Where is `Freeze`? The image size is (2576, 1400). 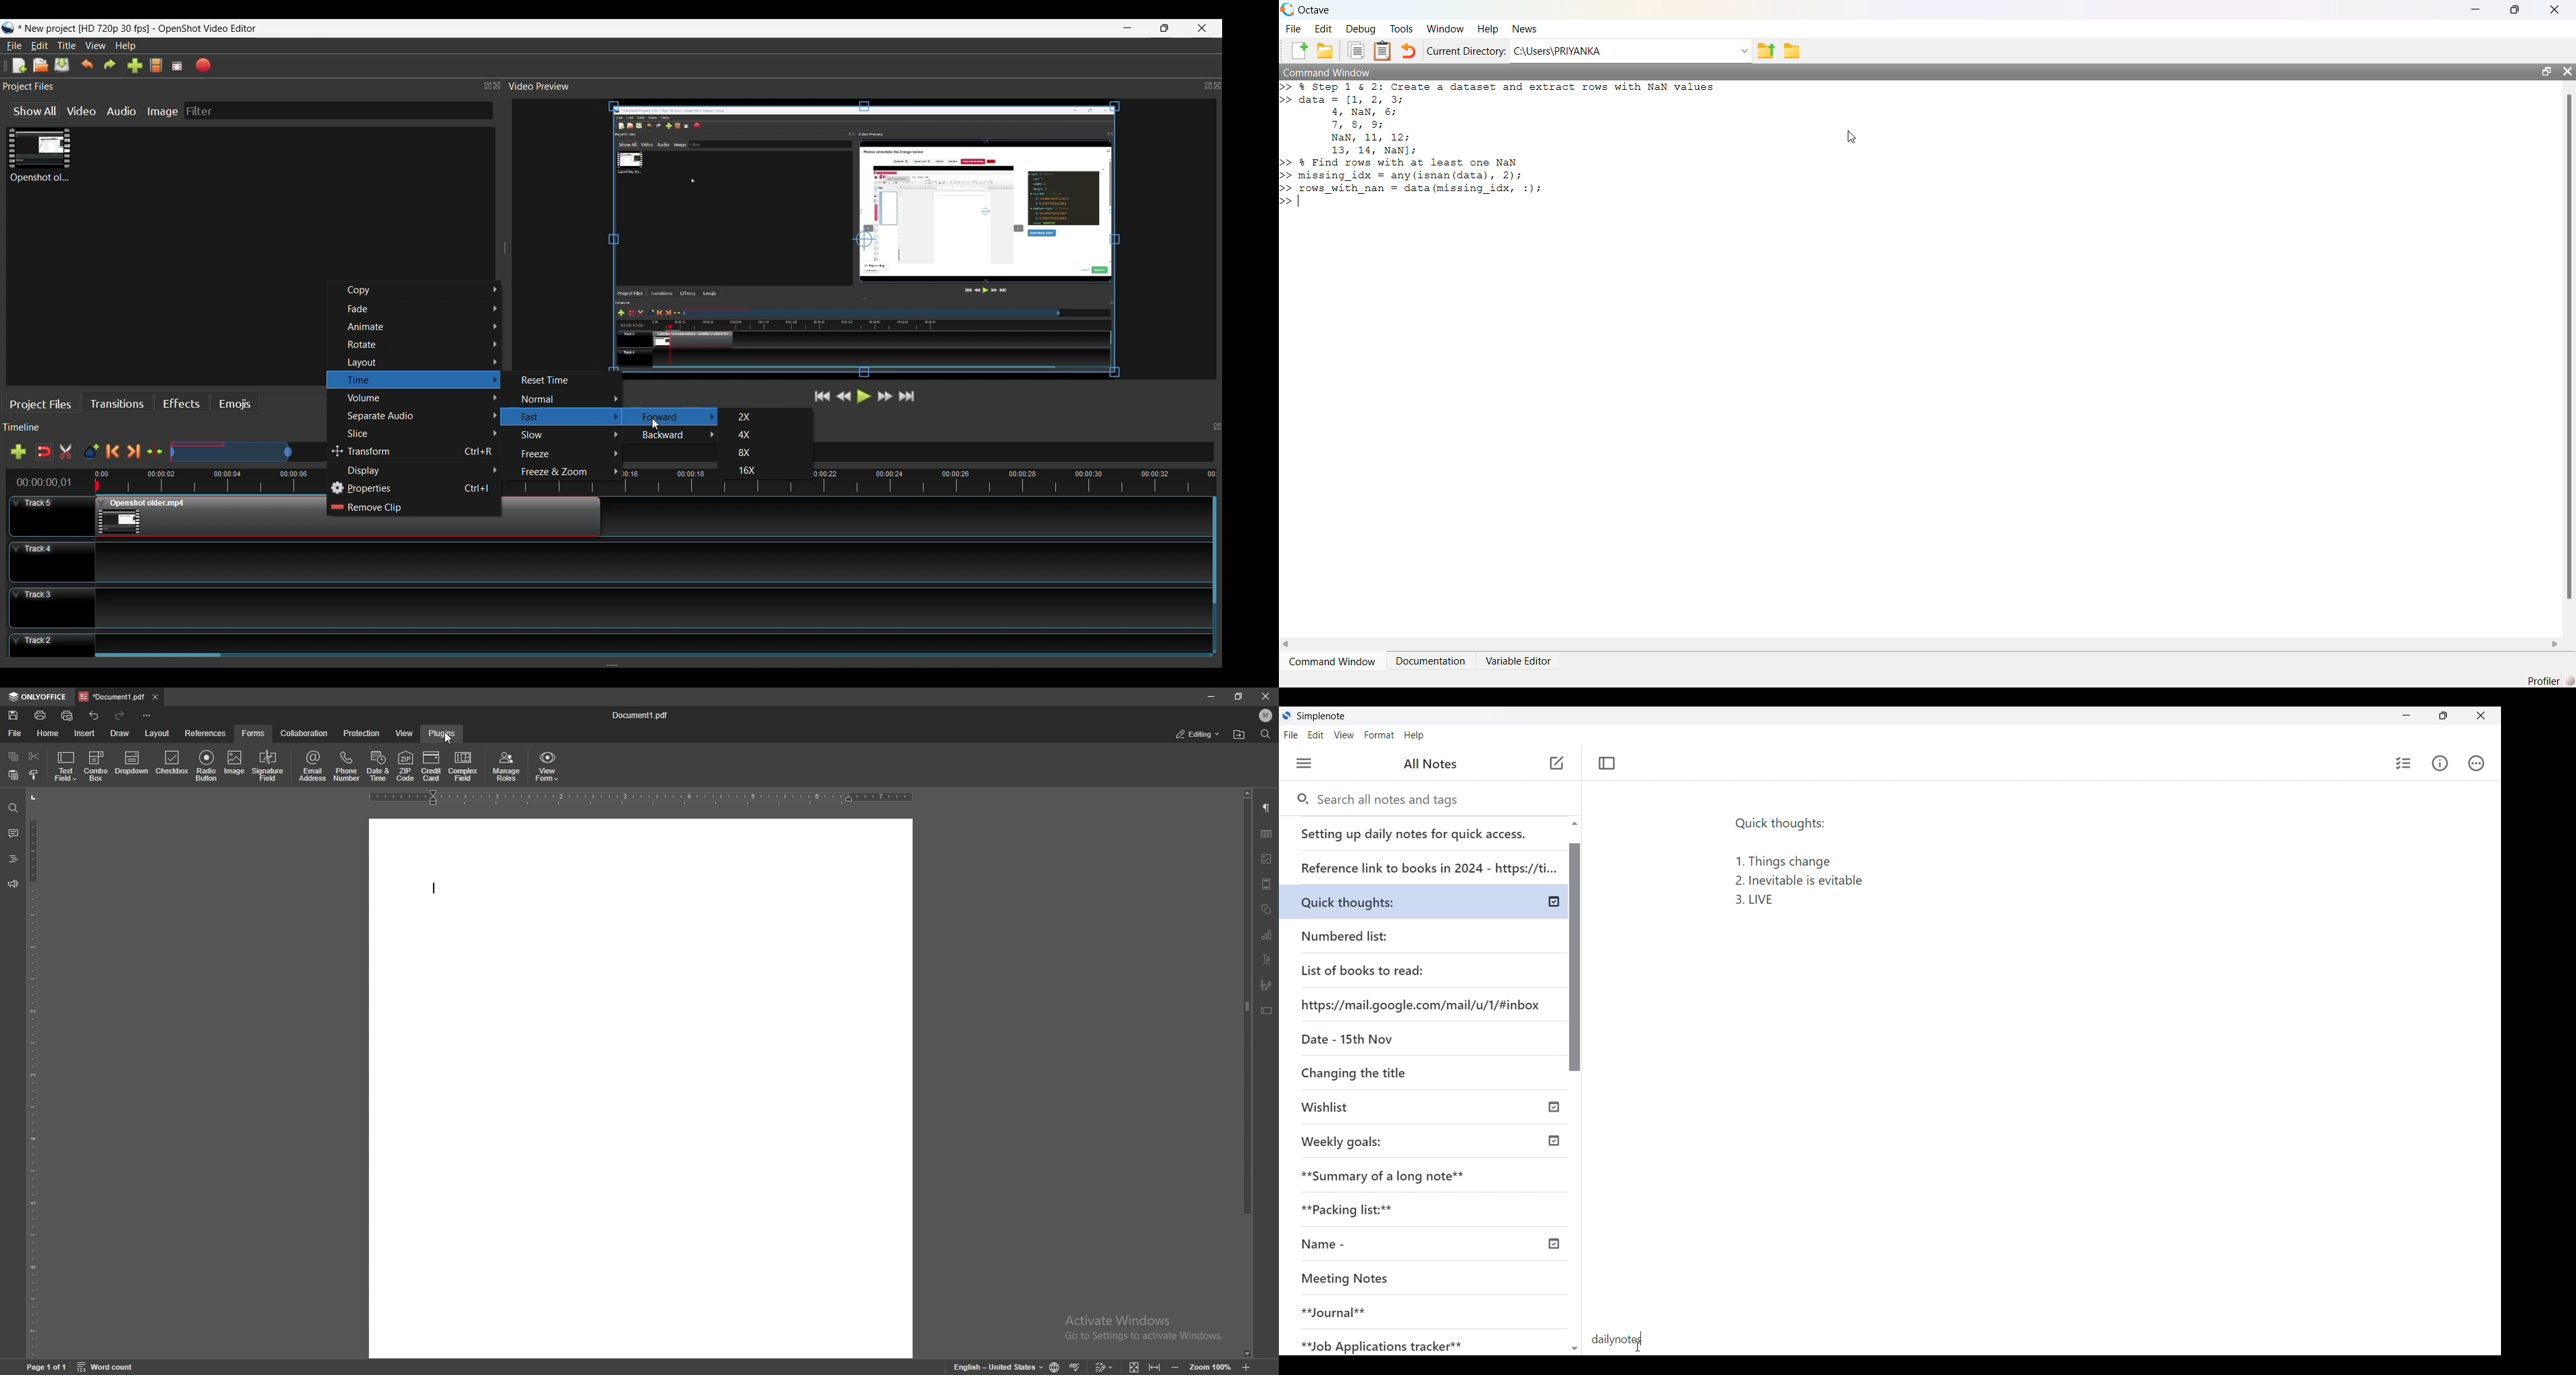 Freeze is located at coordinates (566, 455).